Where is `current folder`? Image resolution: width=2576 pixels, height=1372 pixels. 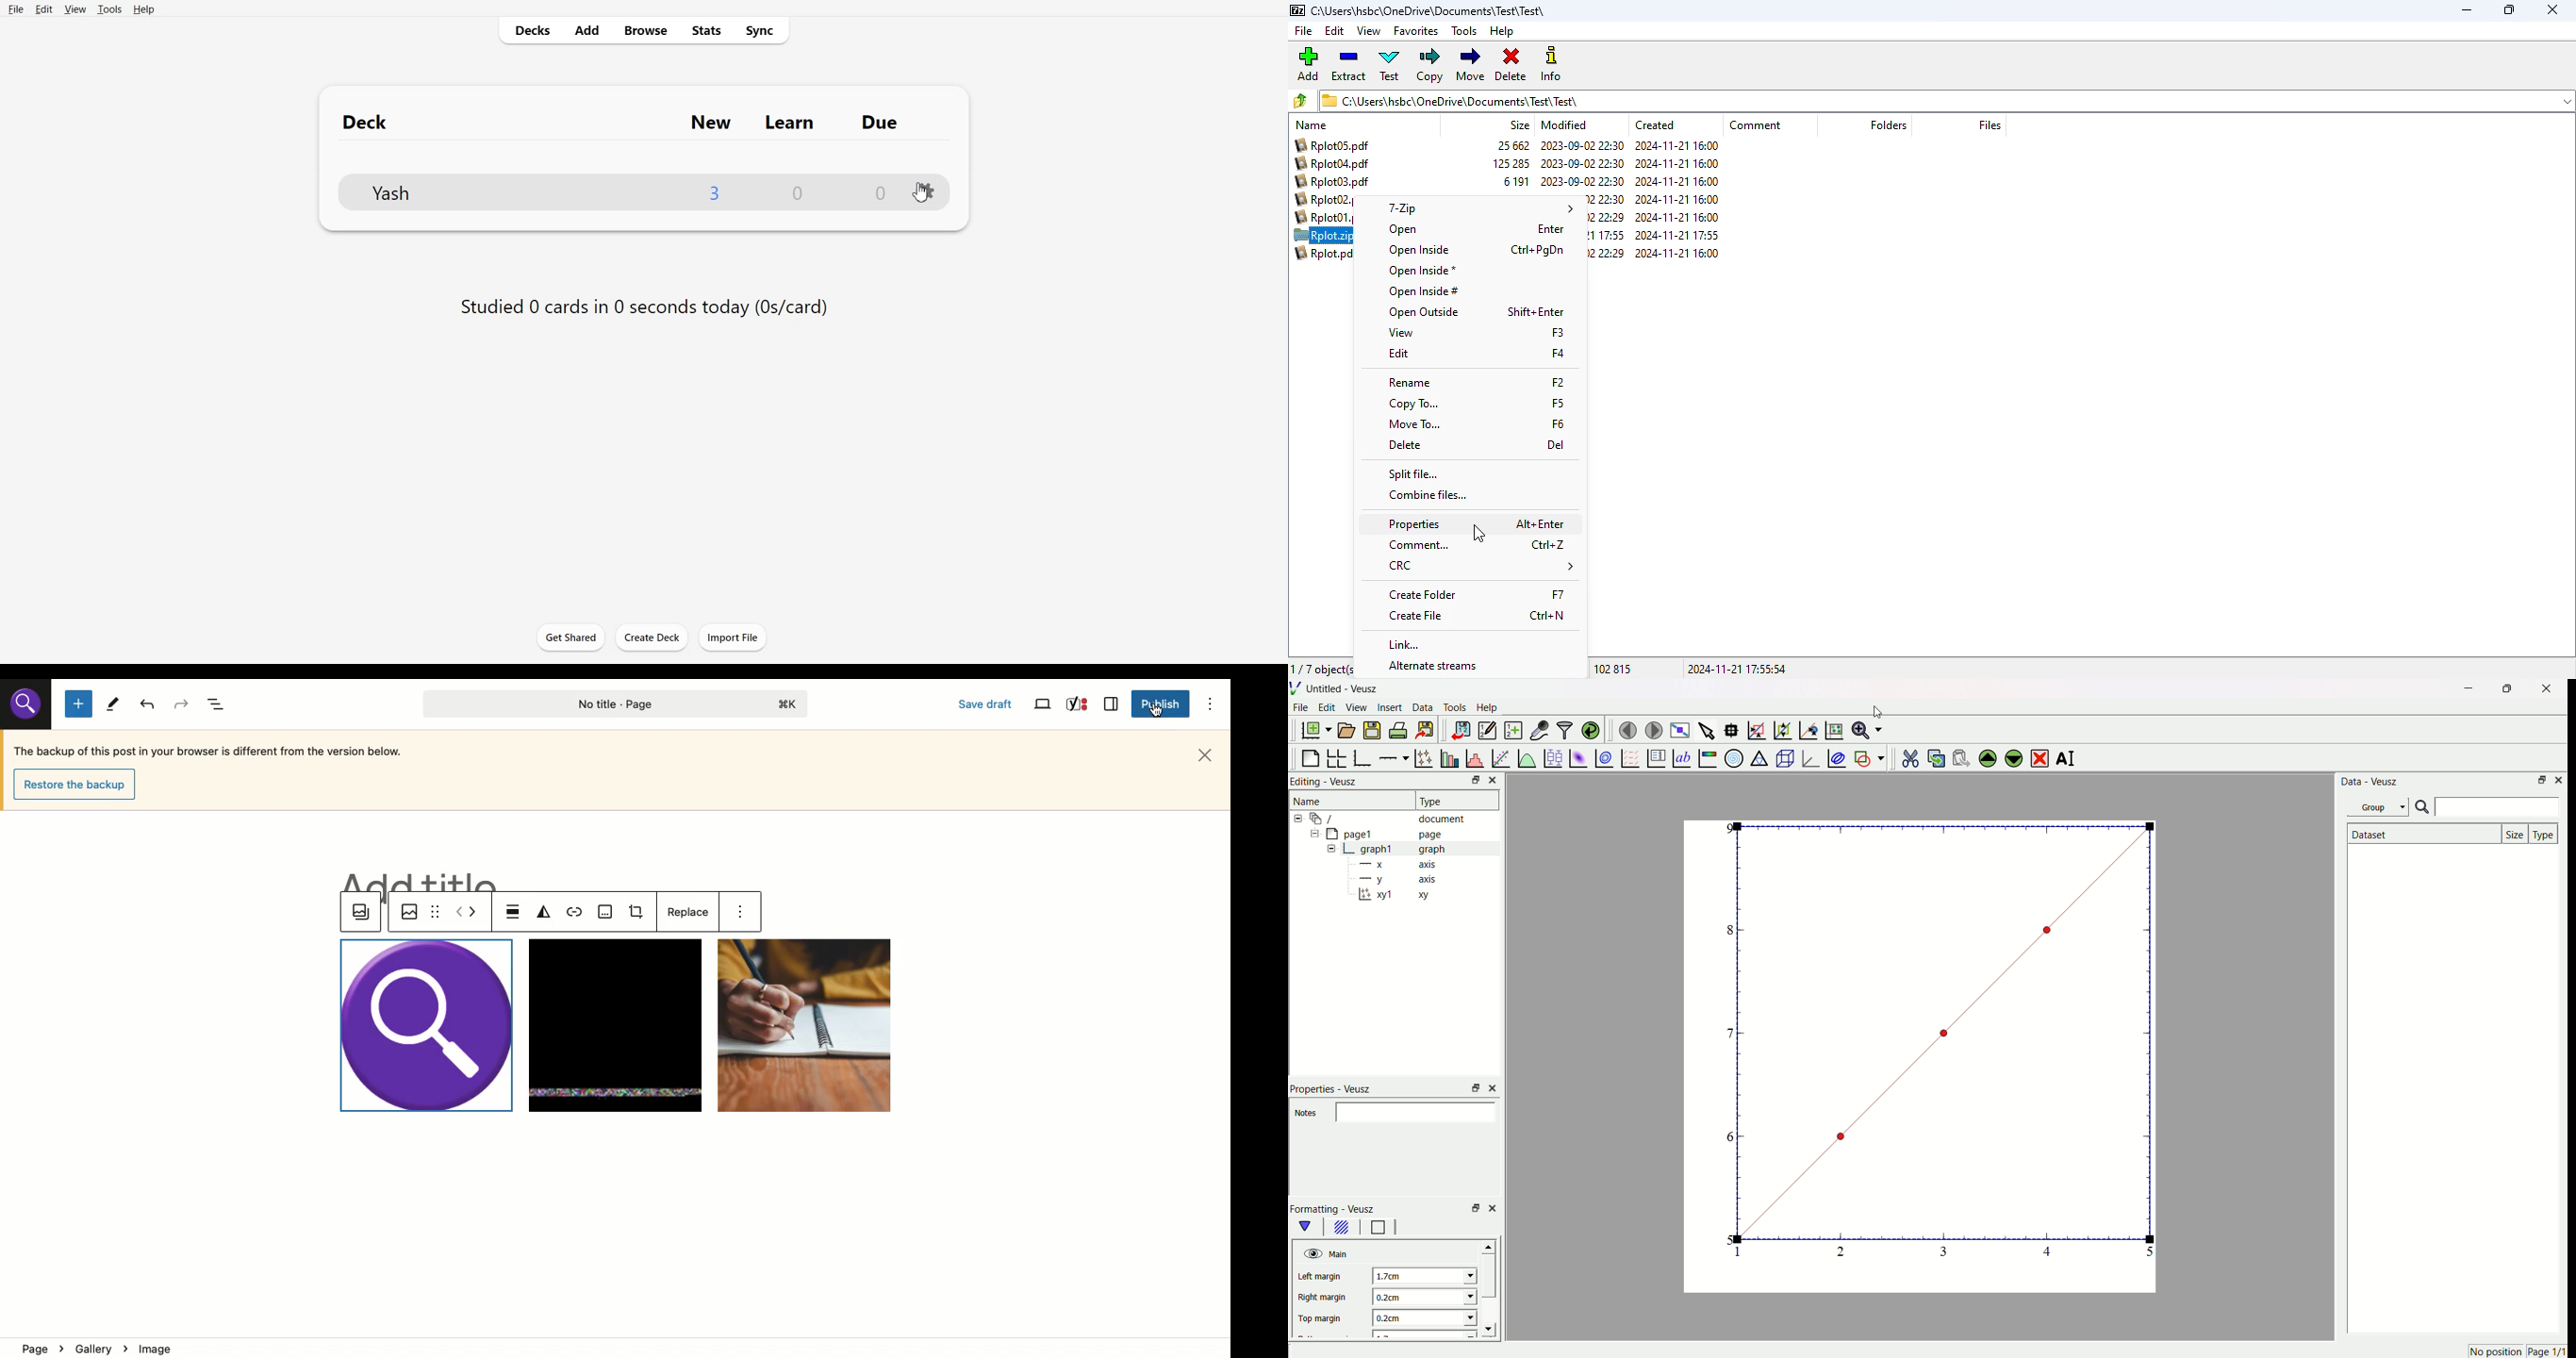
current folder is located at coordinates (1946, 100).